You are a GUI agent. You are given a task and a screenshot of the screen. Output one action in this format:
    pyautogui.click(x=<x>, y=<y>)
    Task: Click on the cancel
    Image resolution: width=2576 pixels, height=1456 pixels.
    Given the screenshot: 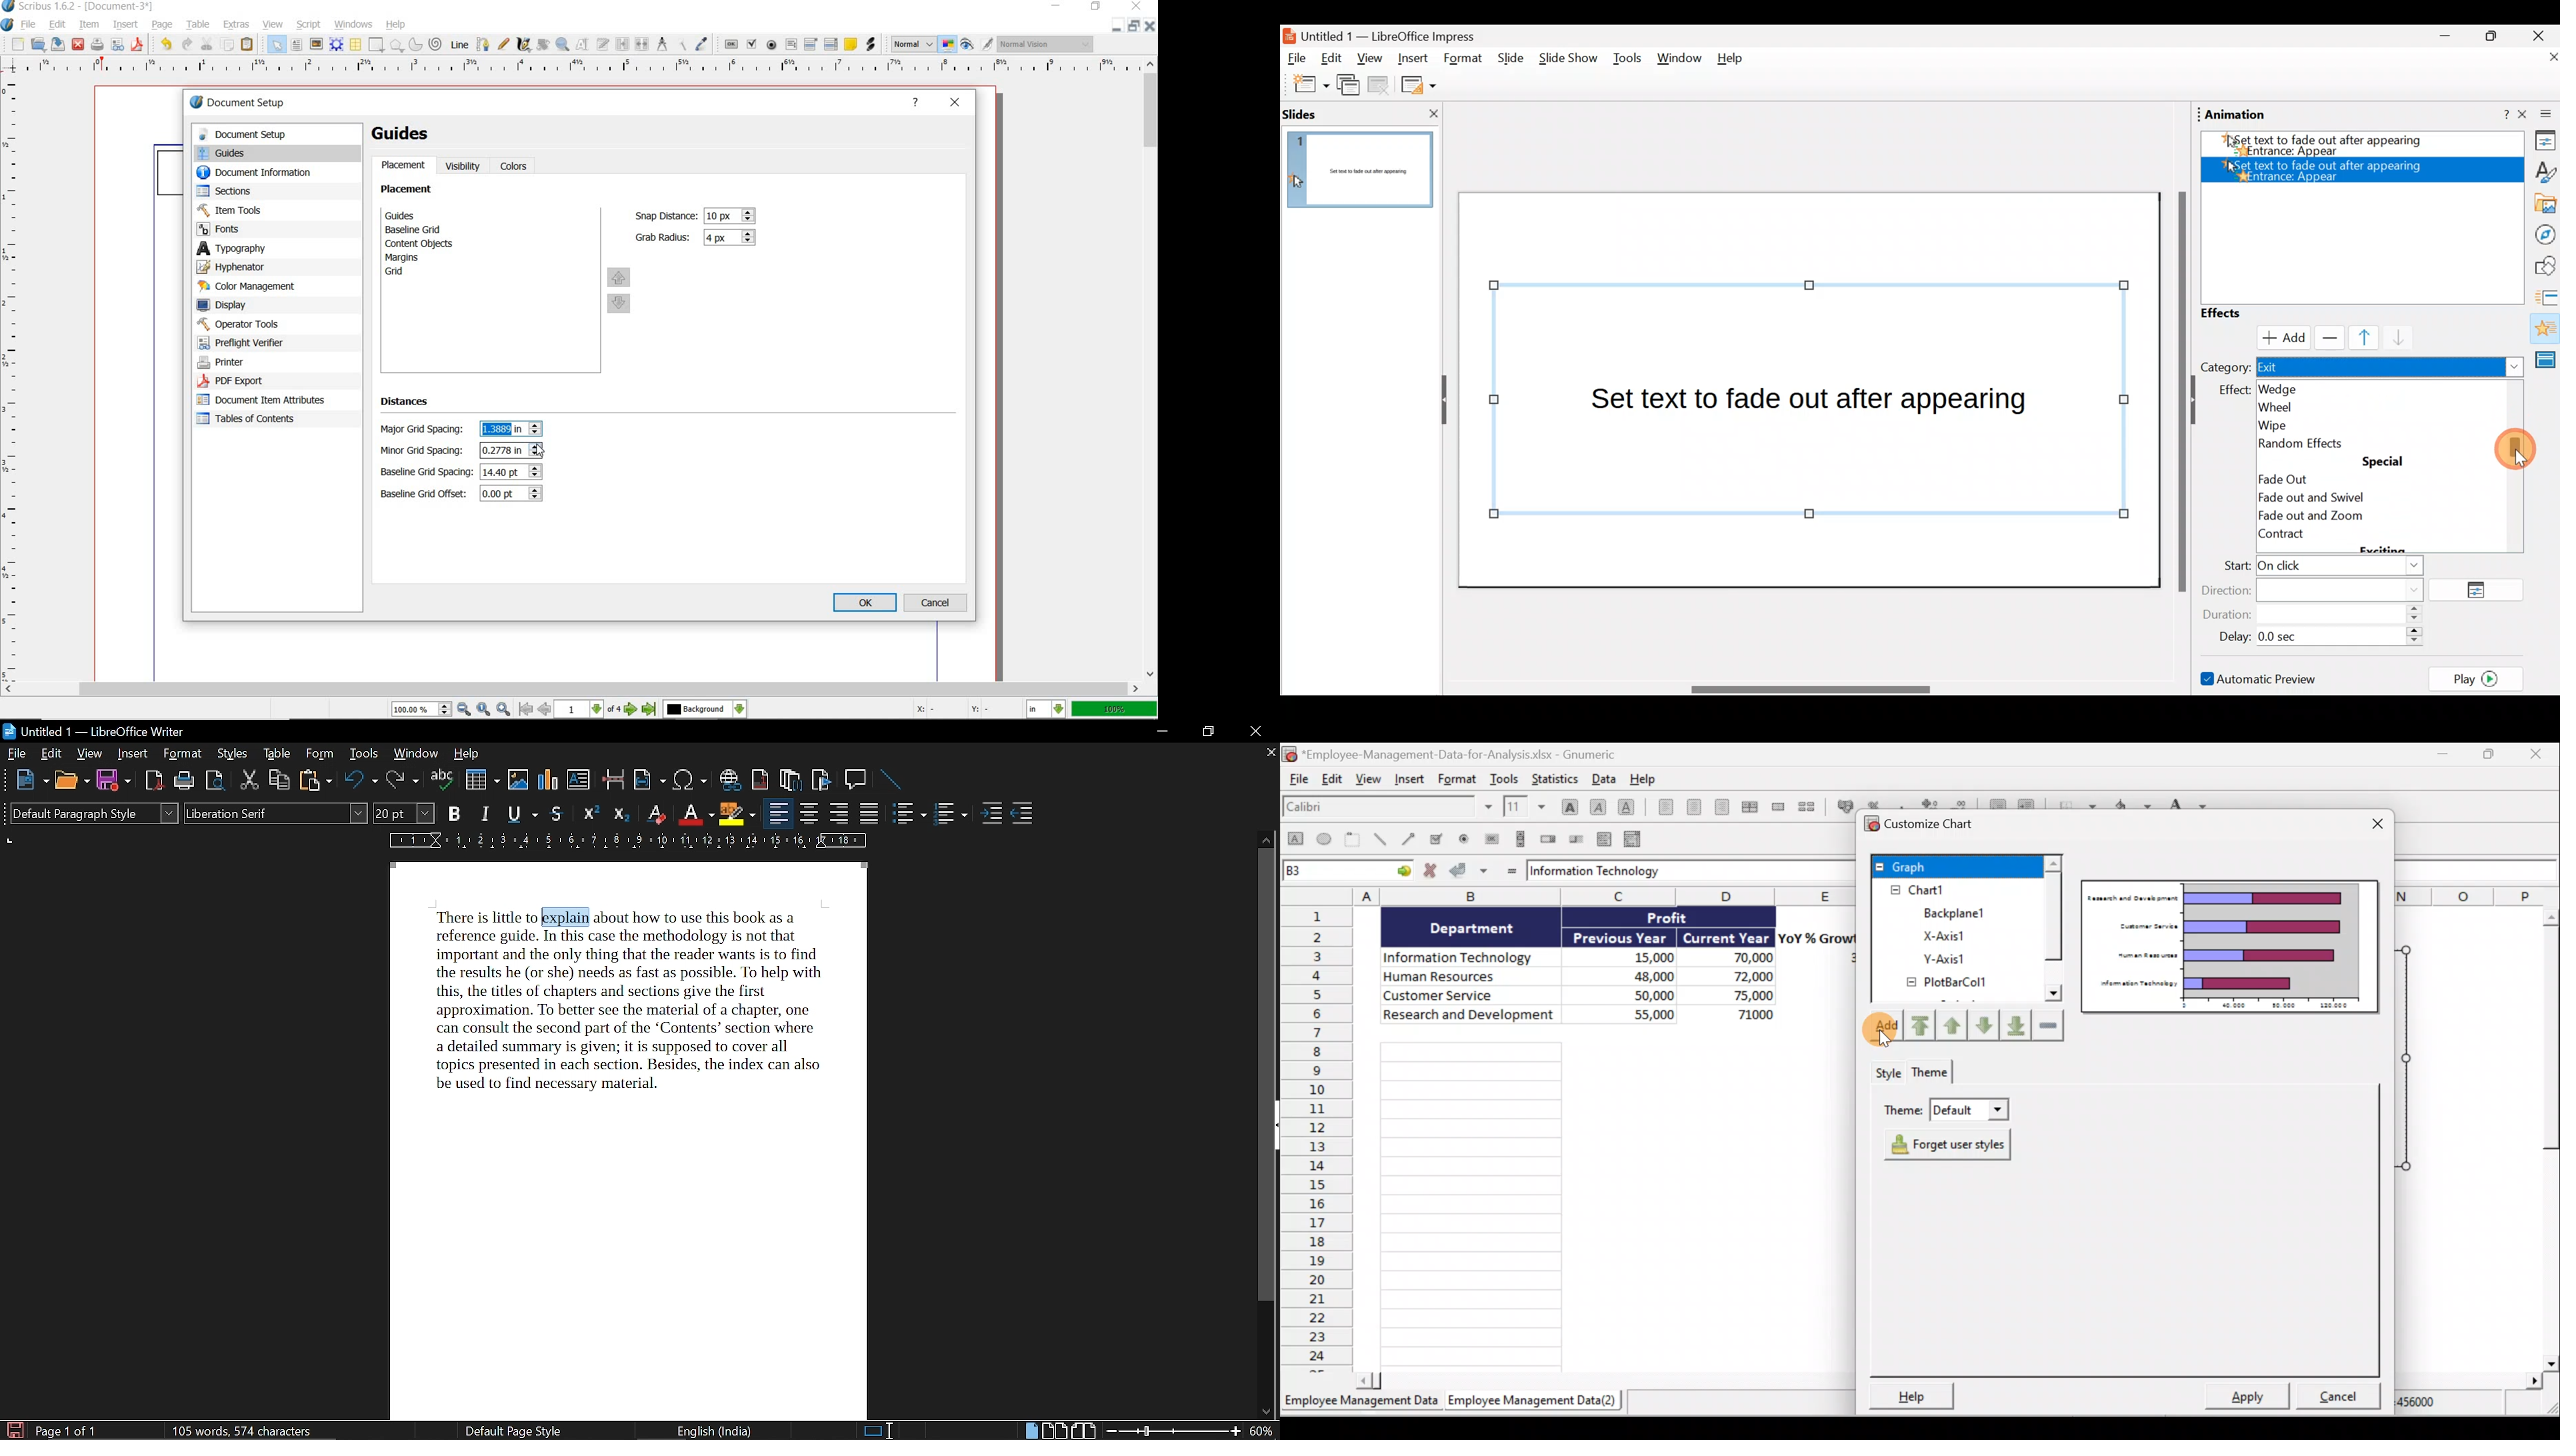 What is the action you would take?
    pyautogui.click(x=937, y=603)
    